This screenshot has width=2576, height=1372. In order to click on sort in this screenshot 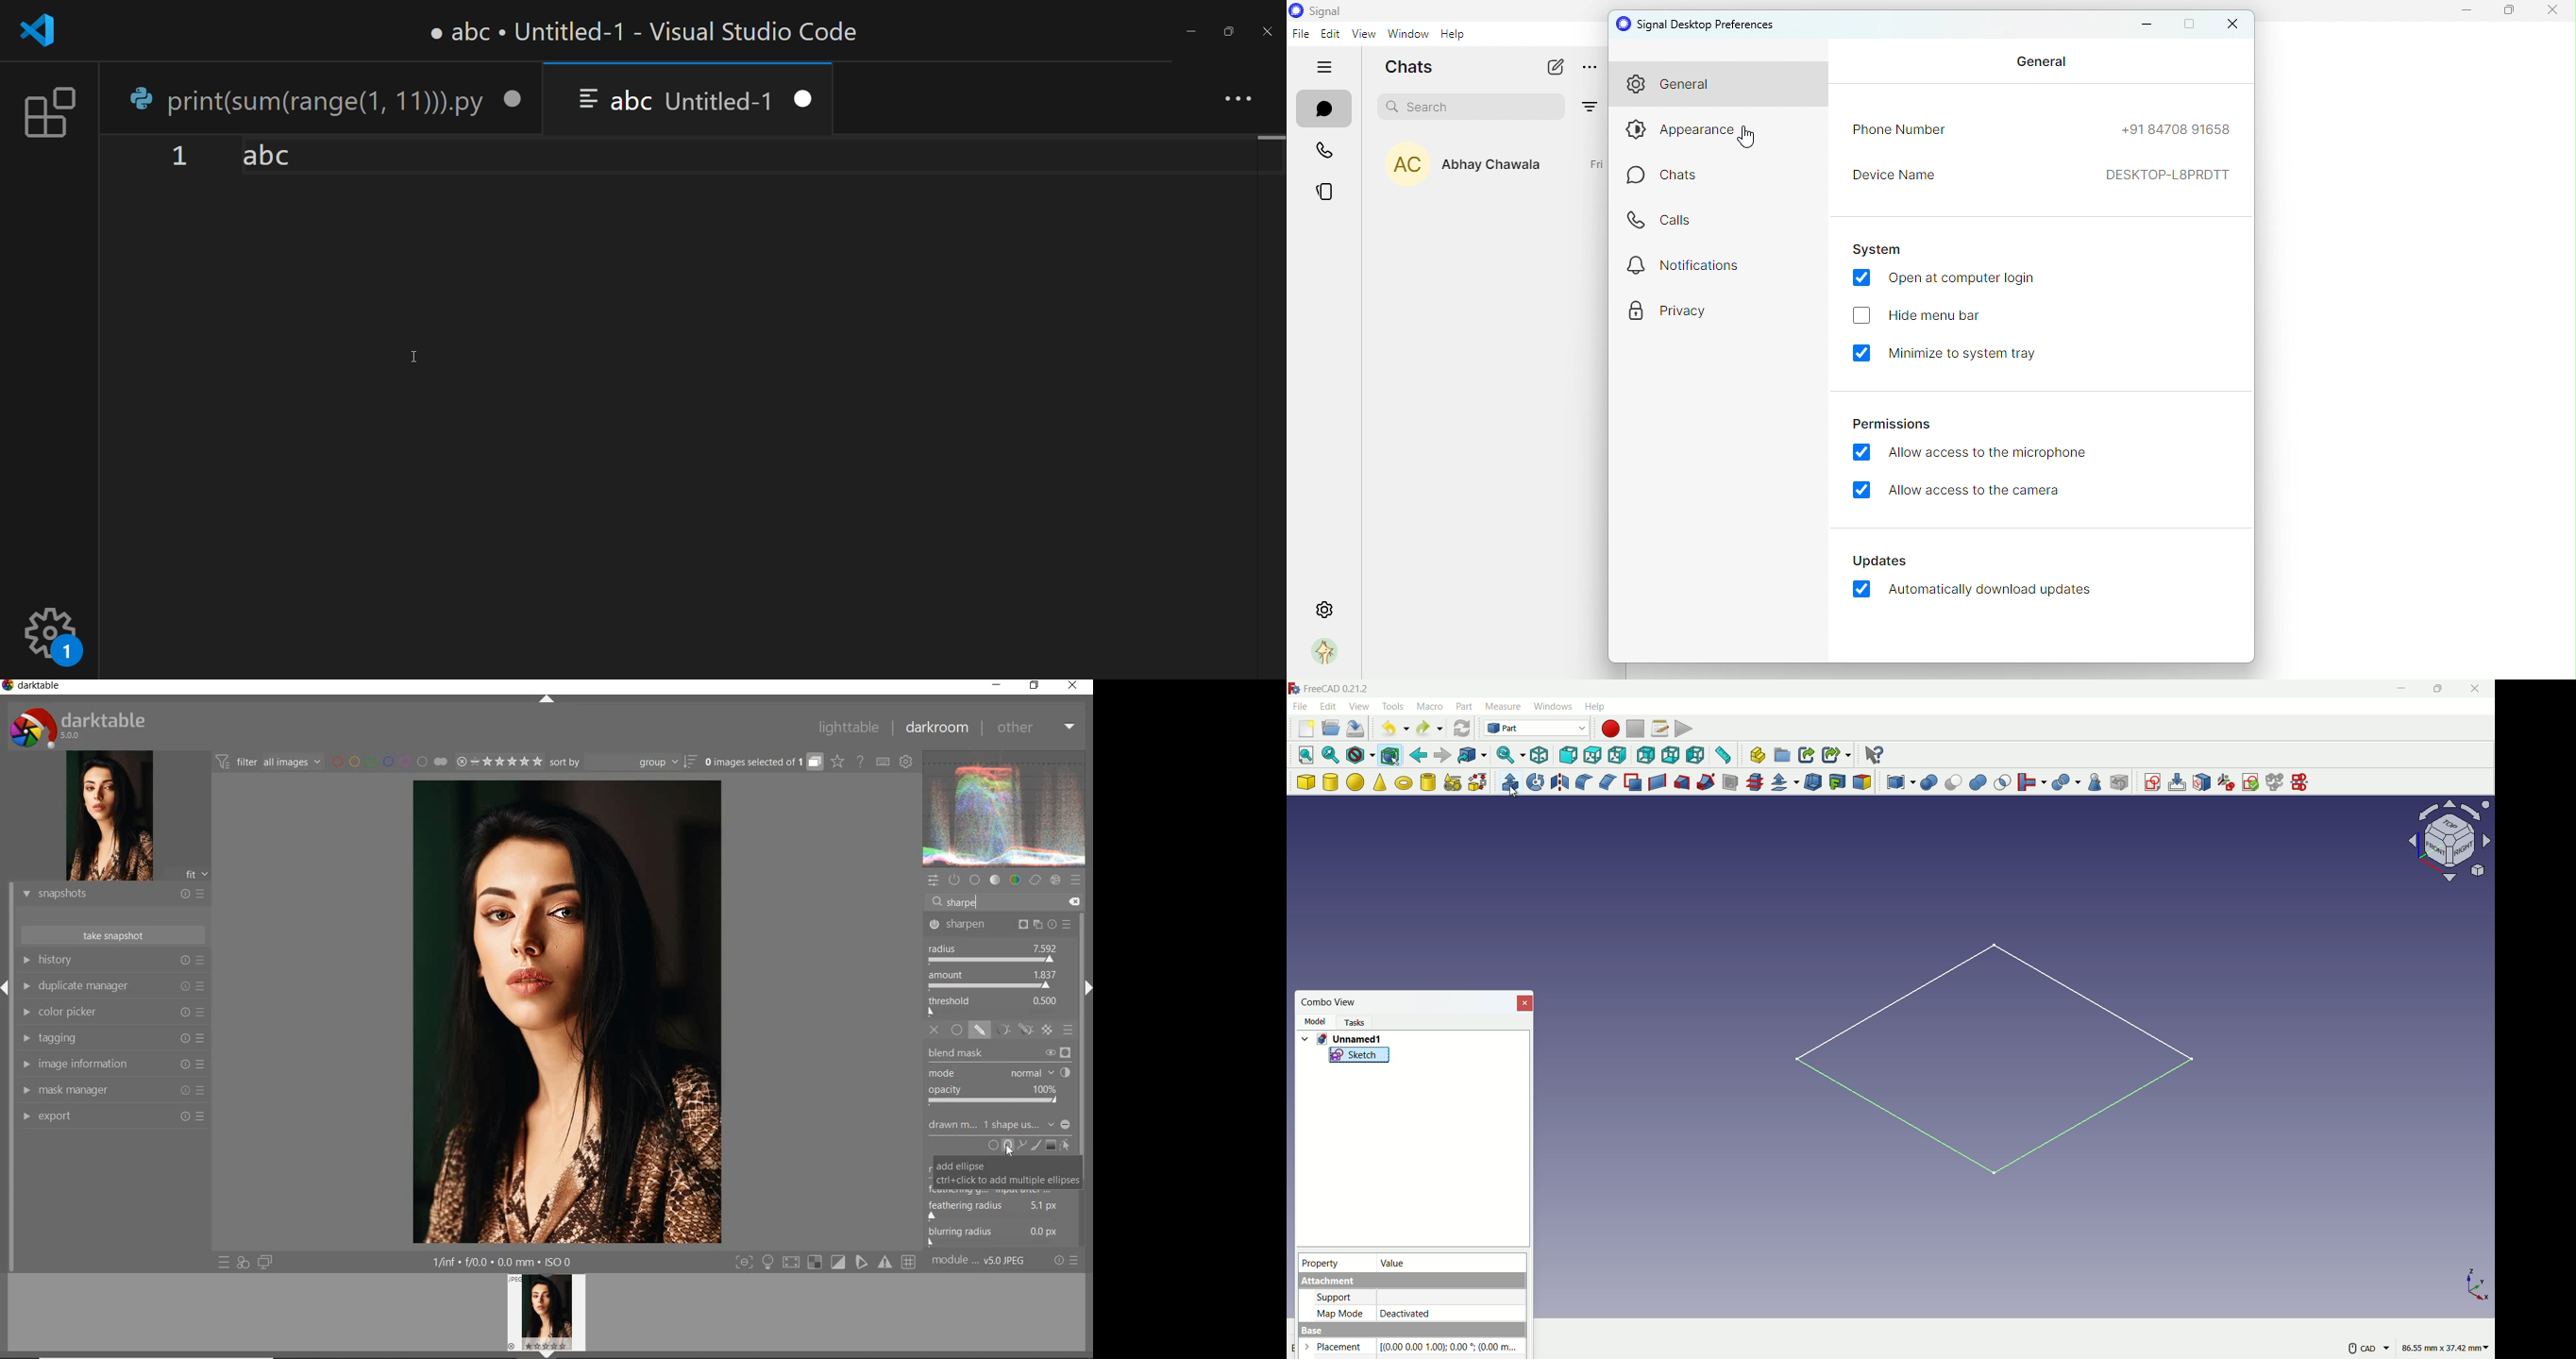, I will do `click(622, 761)`.